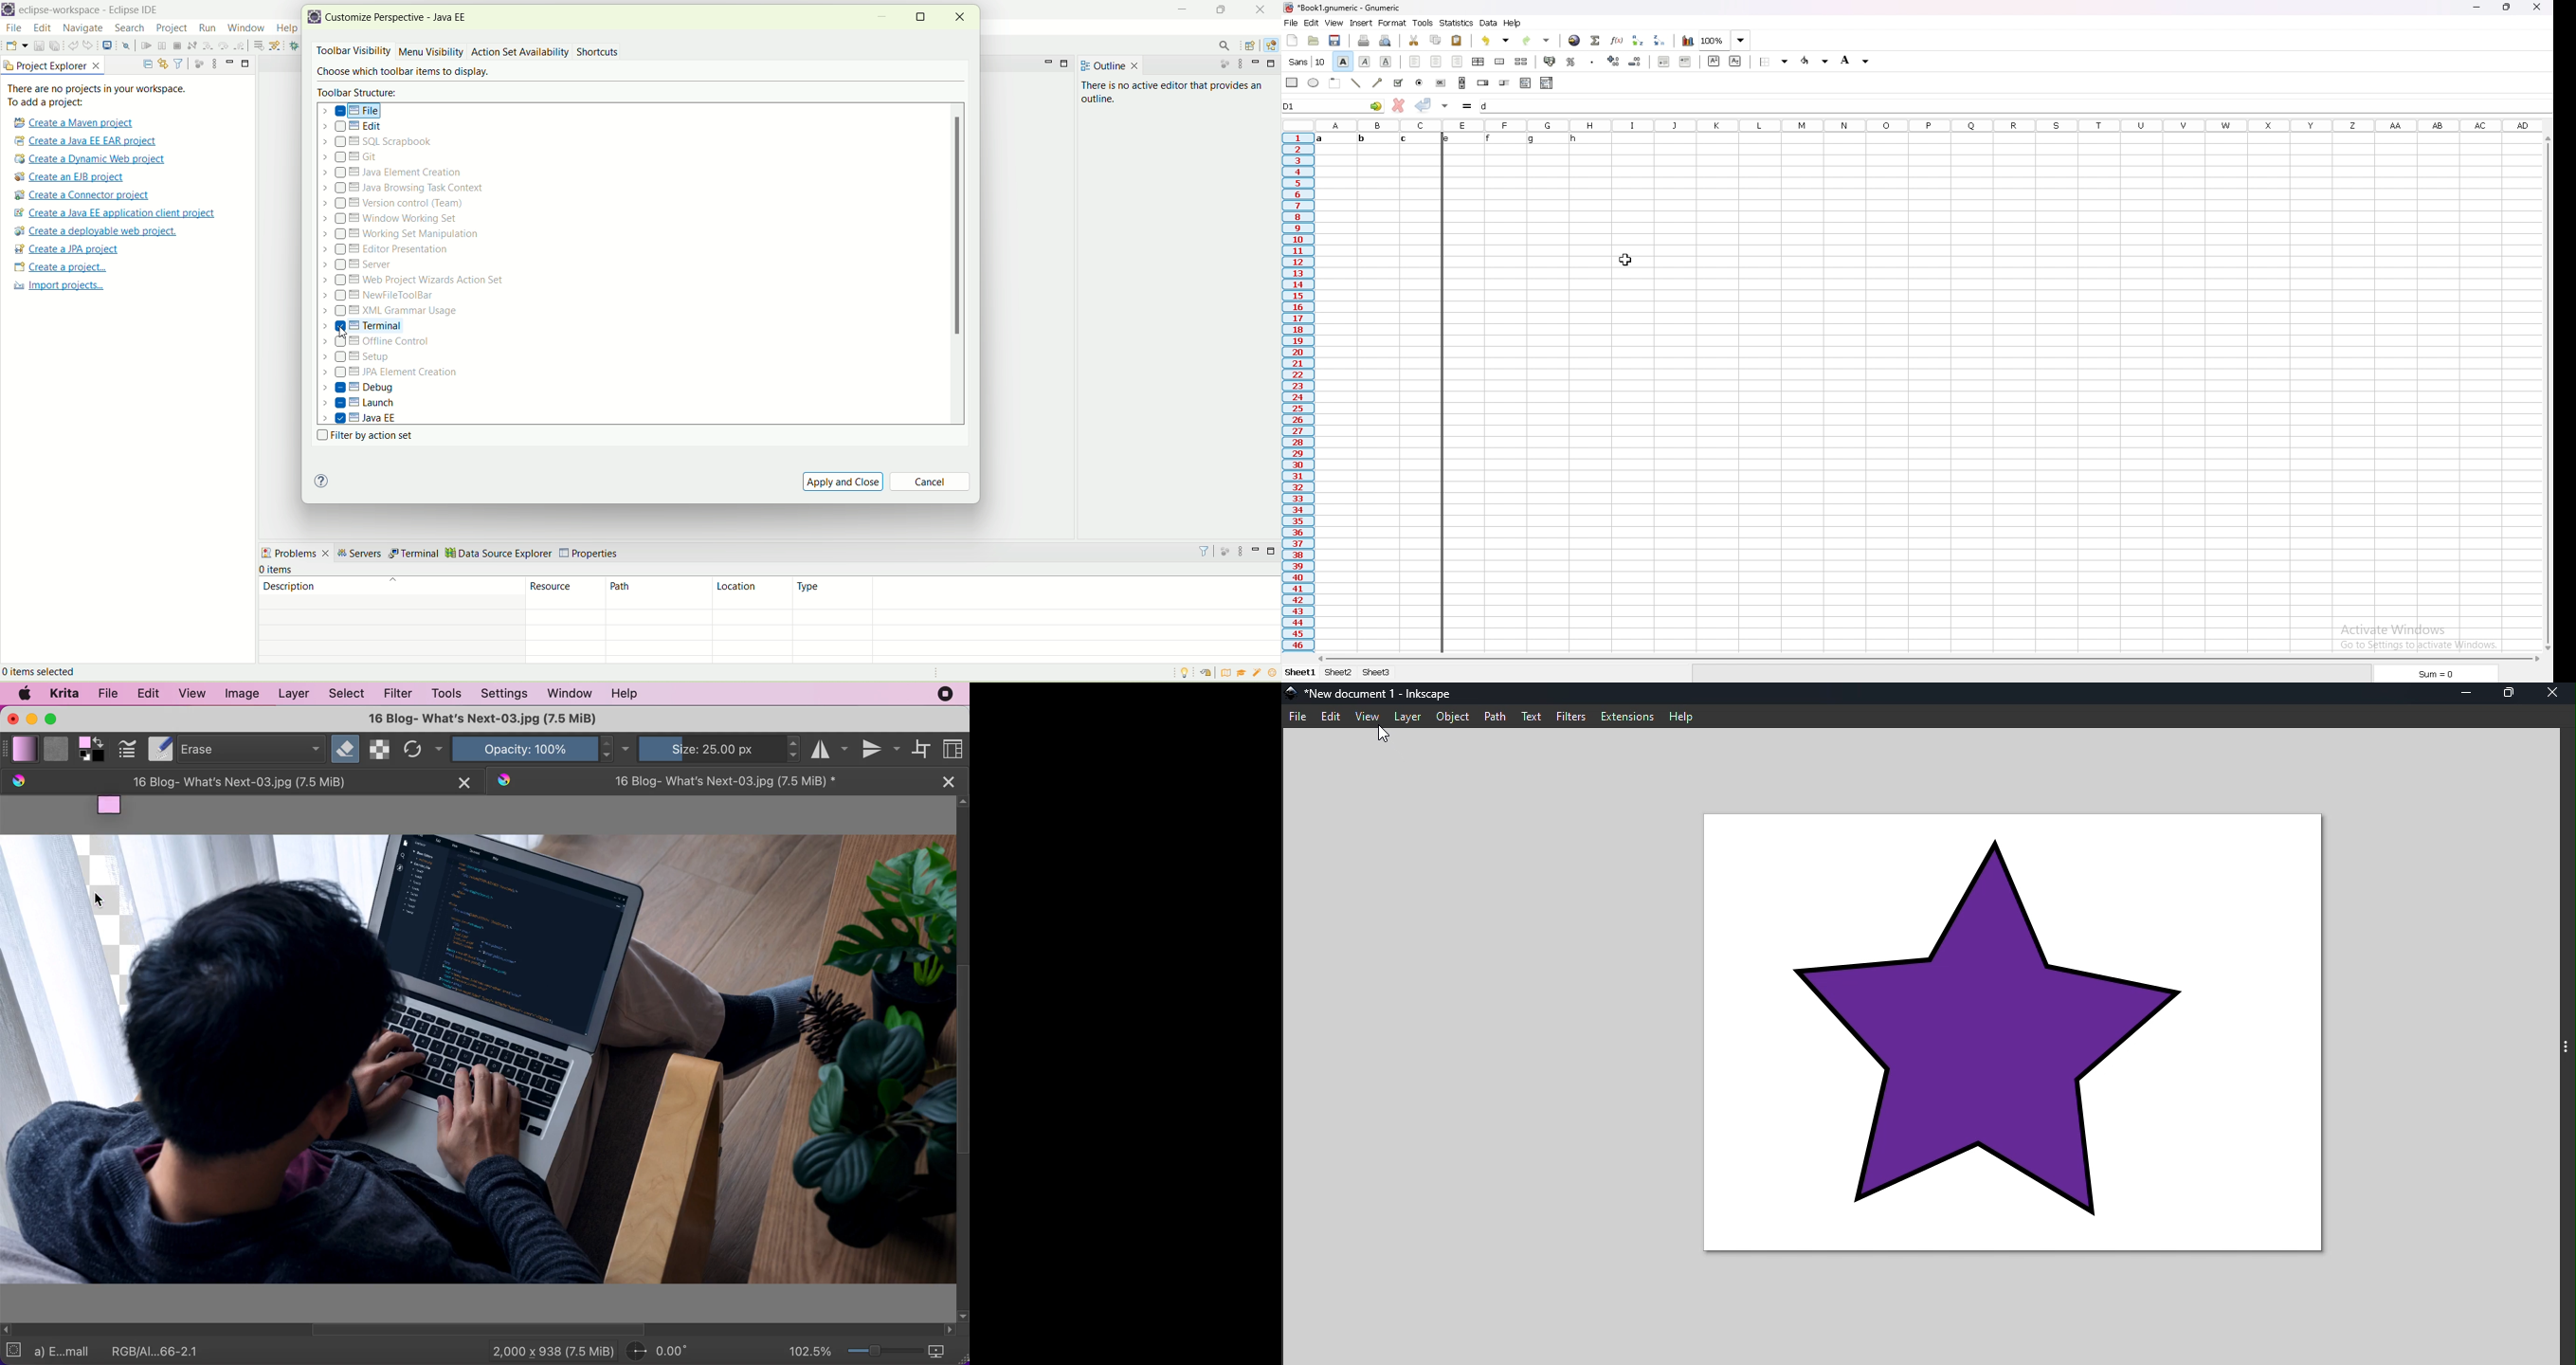 The height and width of the screenshot is (1372, 2576). What do you see at coordinates (1424, 23) in the screenshot?
I see `tools` at bounding box center [1424, 23].